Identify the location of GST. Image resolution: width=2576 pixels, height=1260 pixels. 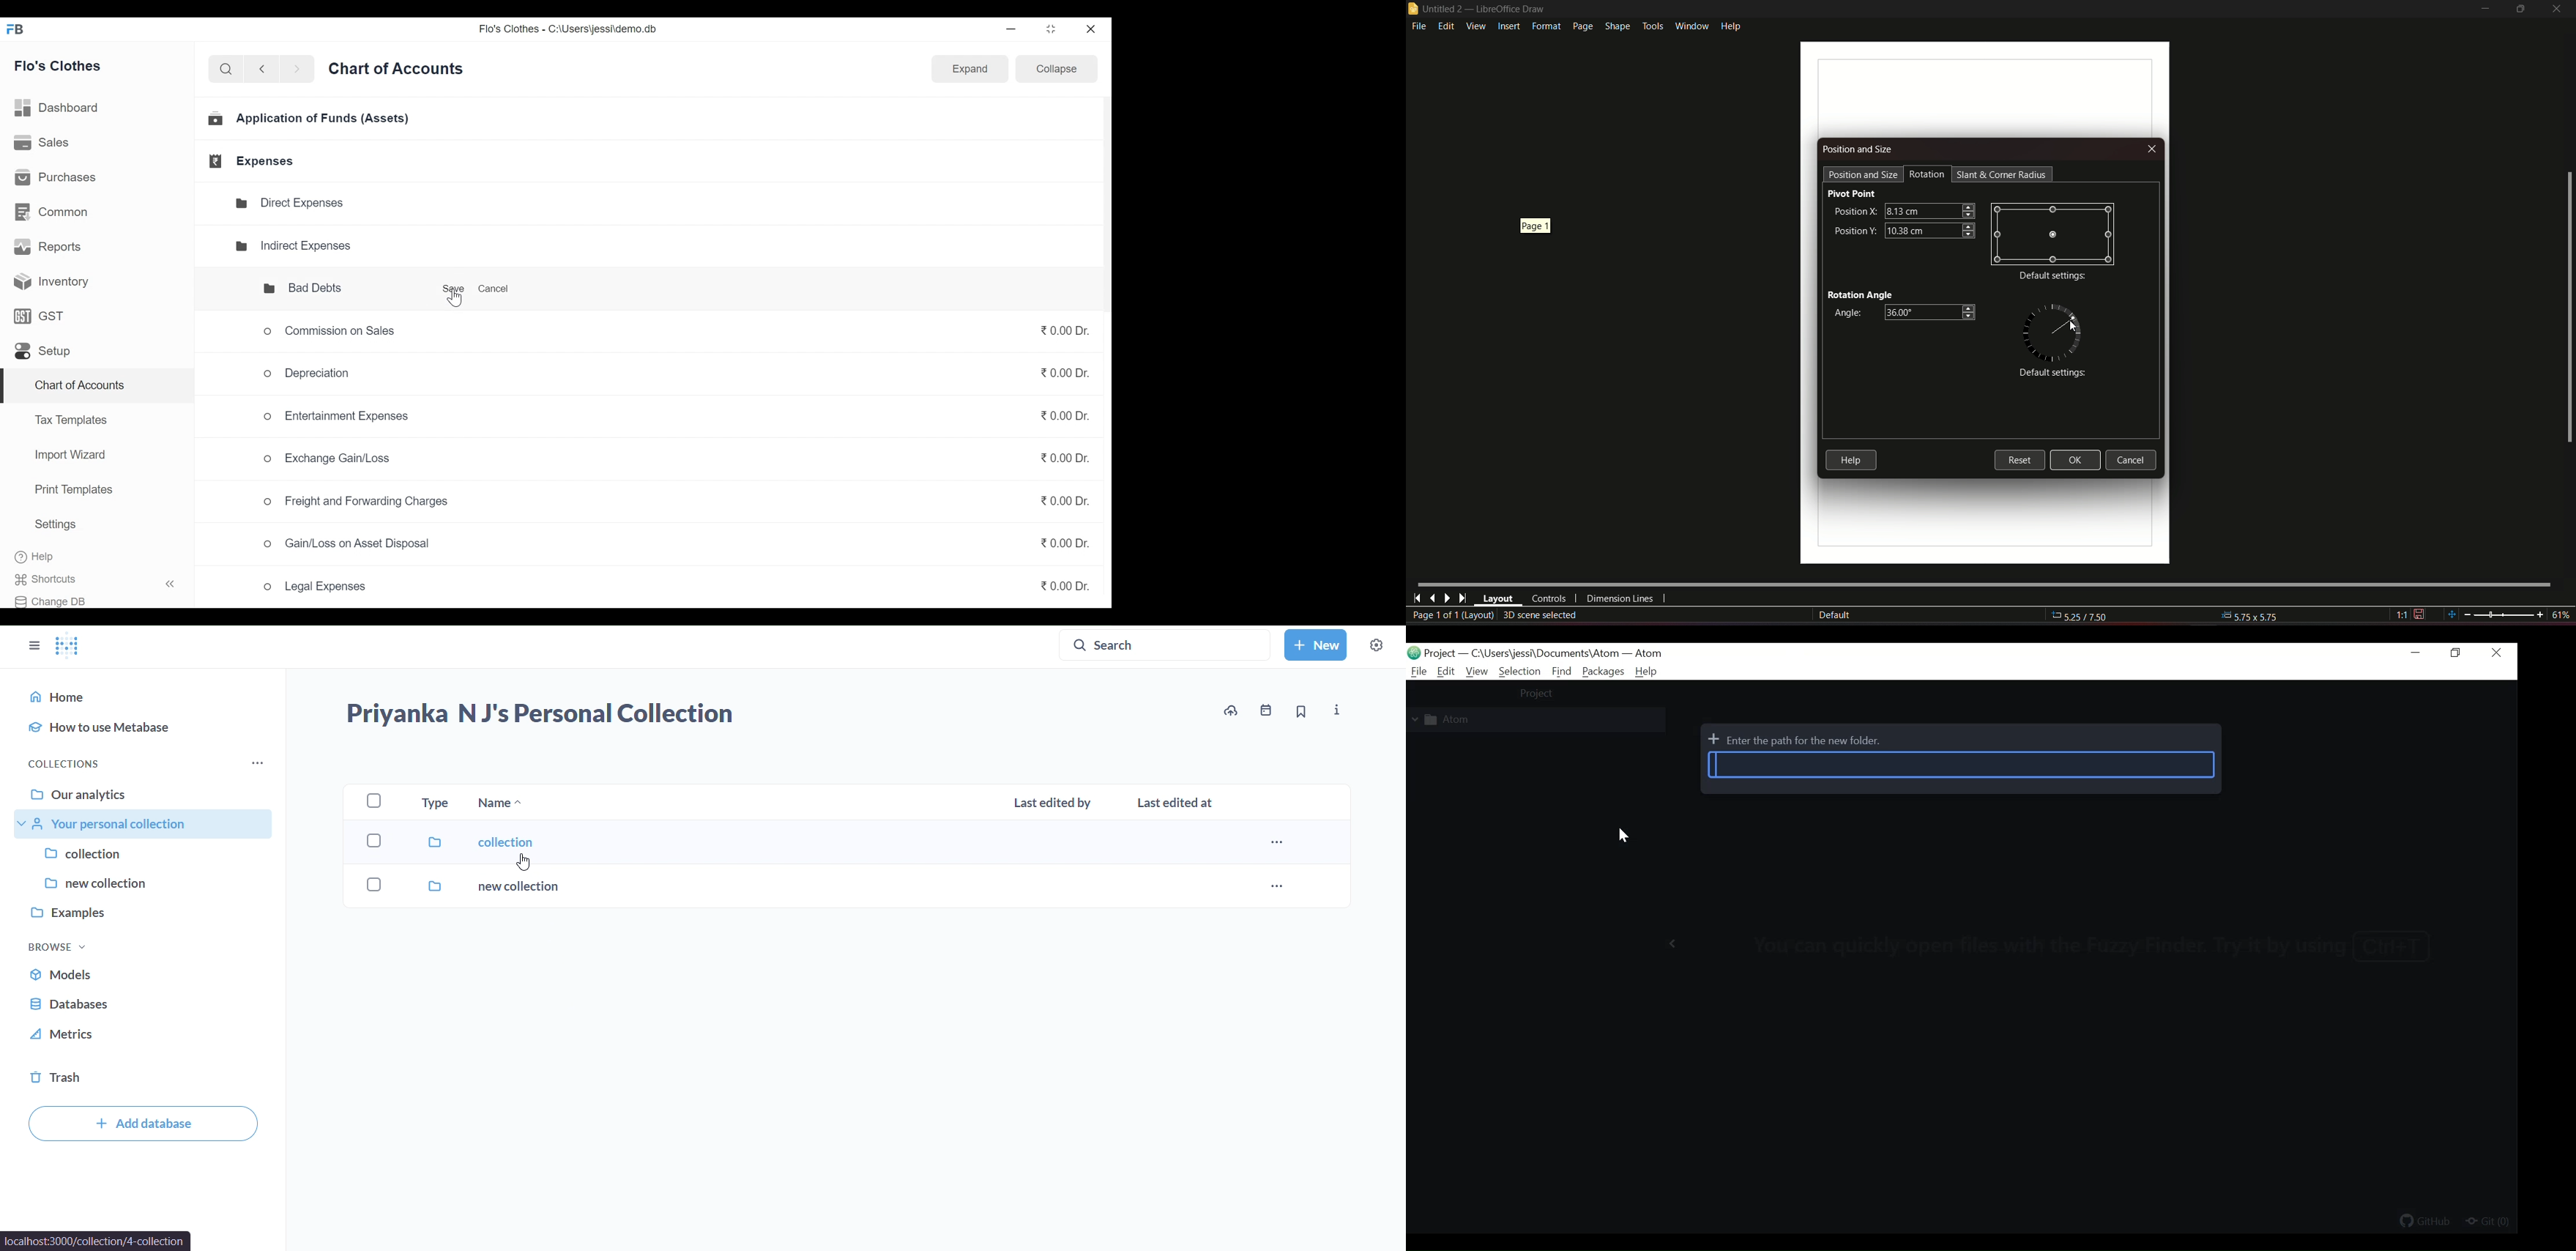
(39, 318).